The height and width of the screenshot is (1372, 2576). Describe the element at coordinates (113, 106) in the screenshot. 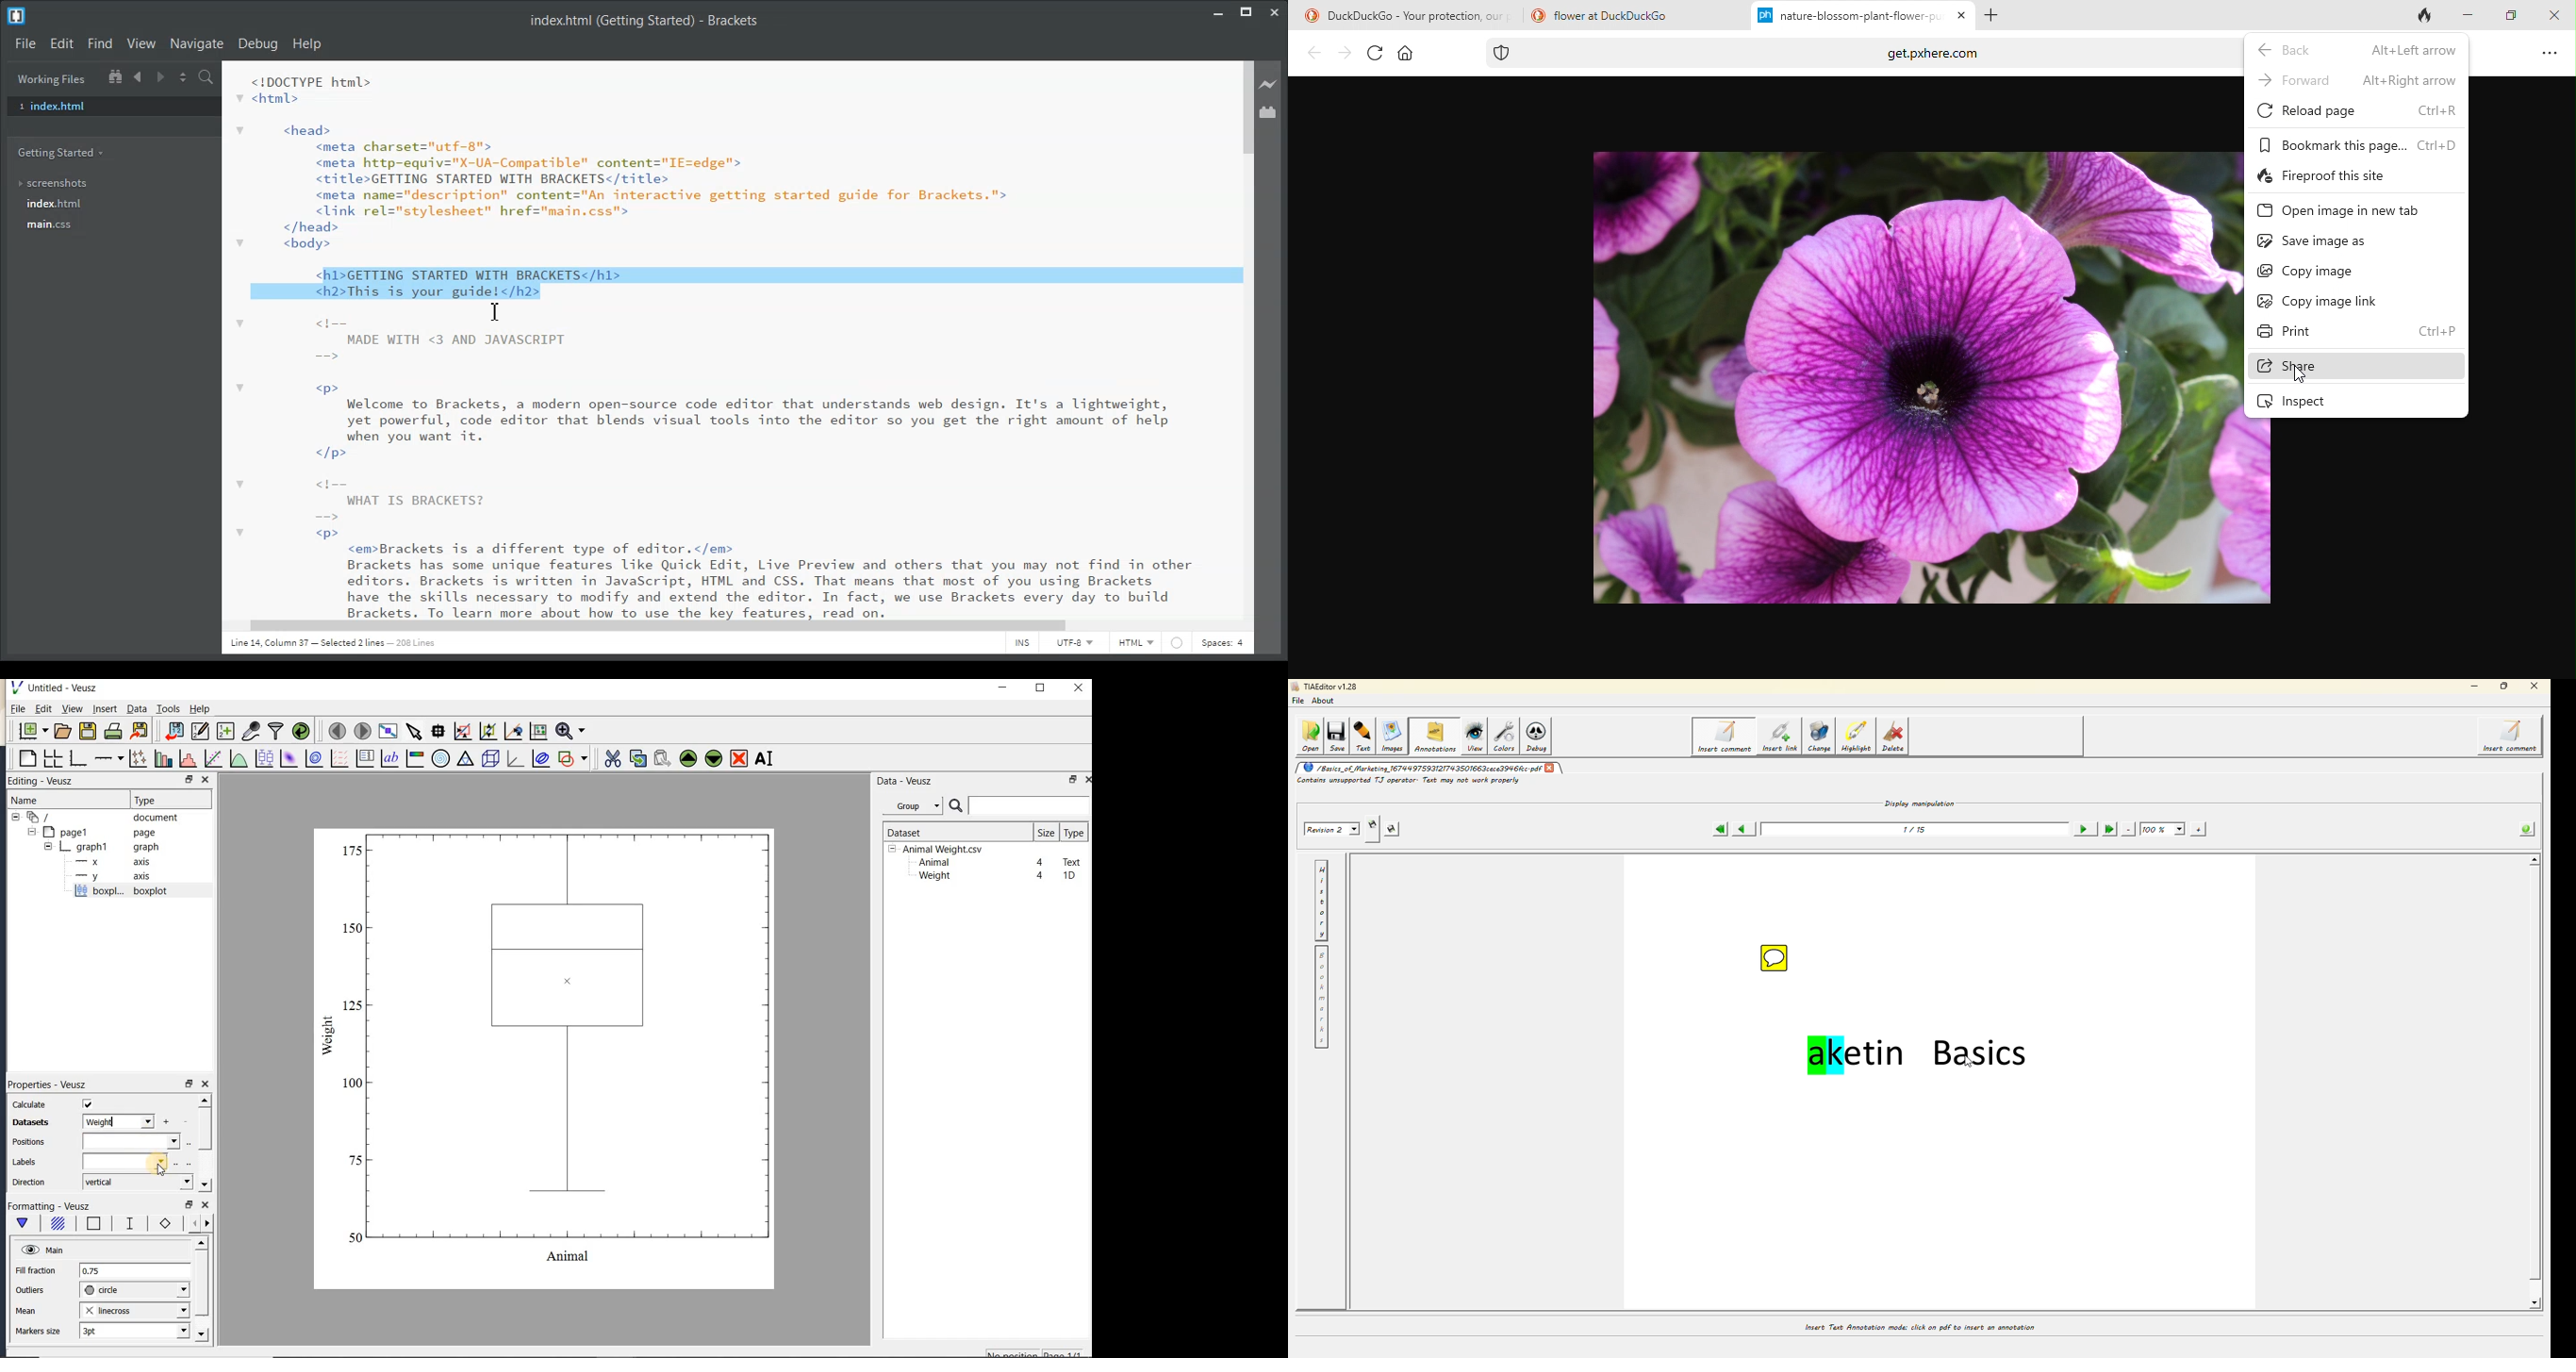

I see `Index.html` at that location.